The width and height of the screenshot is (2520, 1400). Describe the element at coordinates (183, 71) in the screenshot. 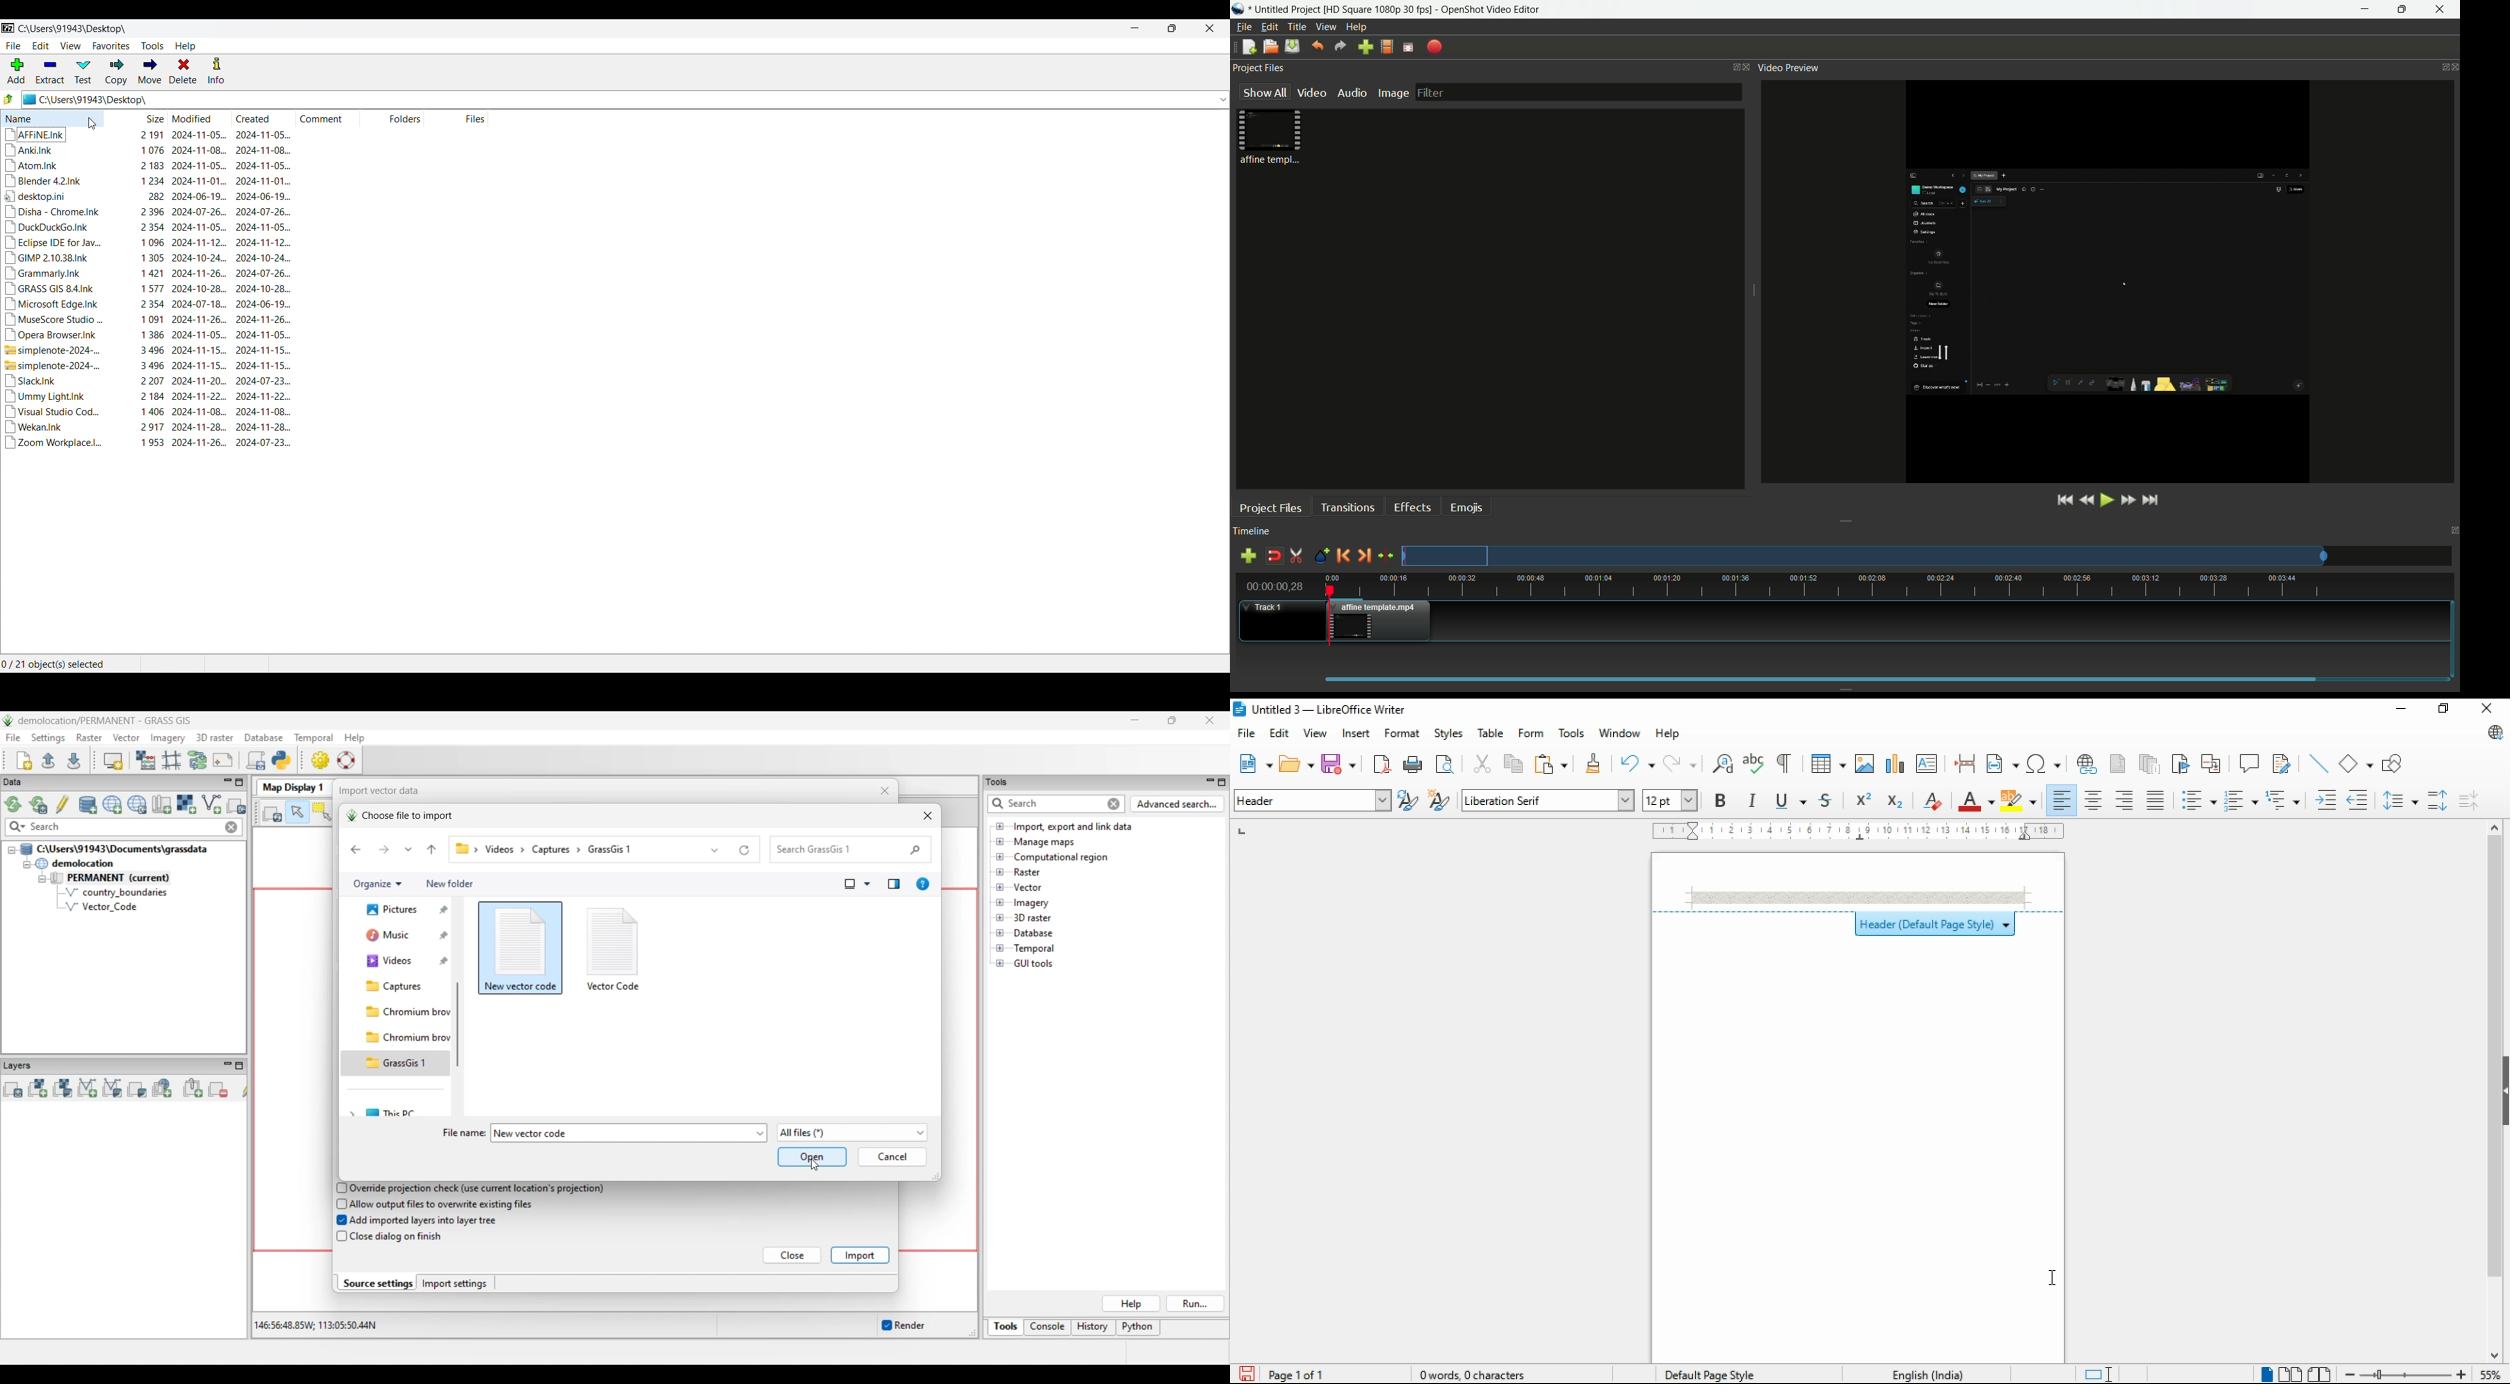

I see `Delete` at that location.